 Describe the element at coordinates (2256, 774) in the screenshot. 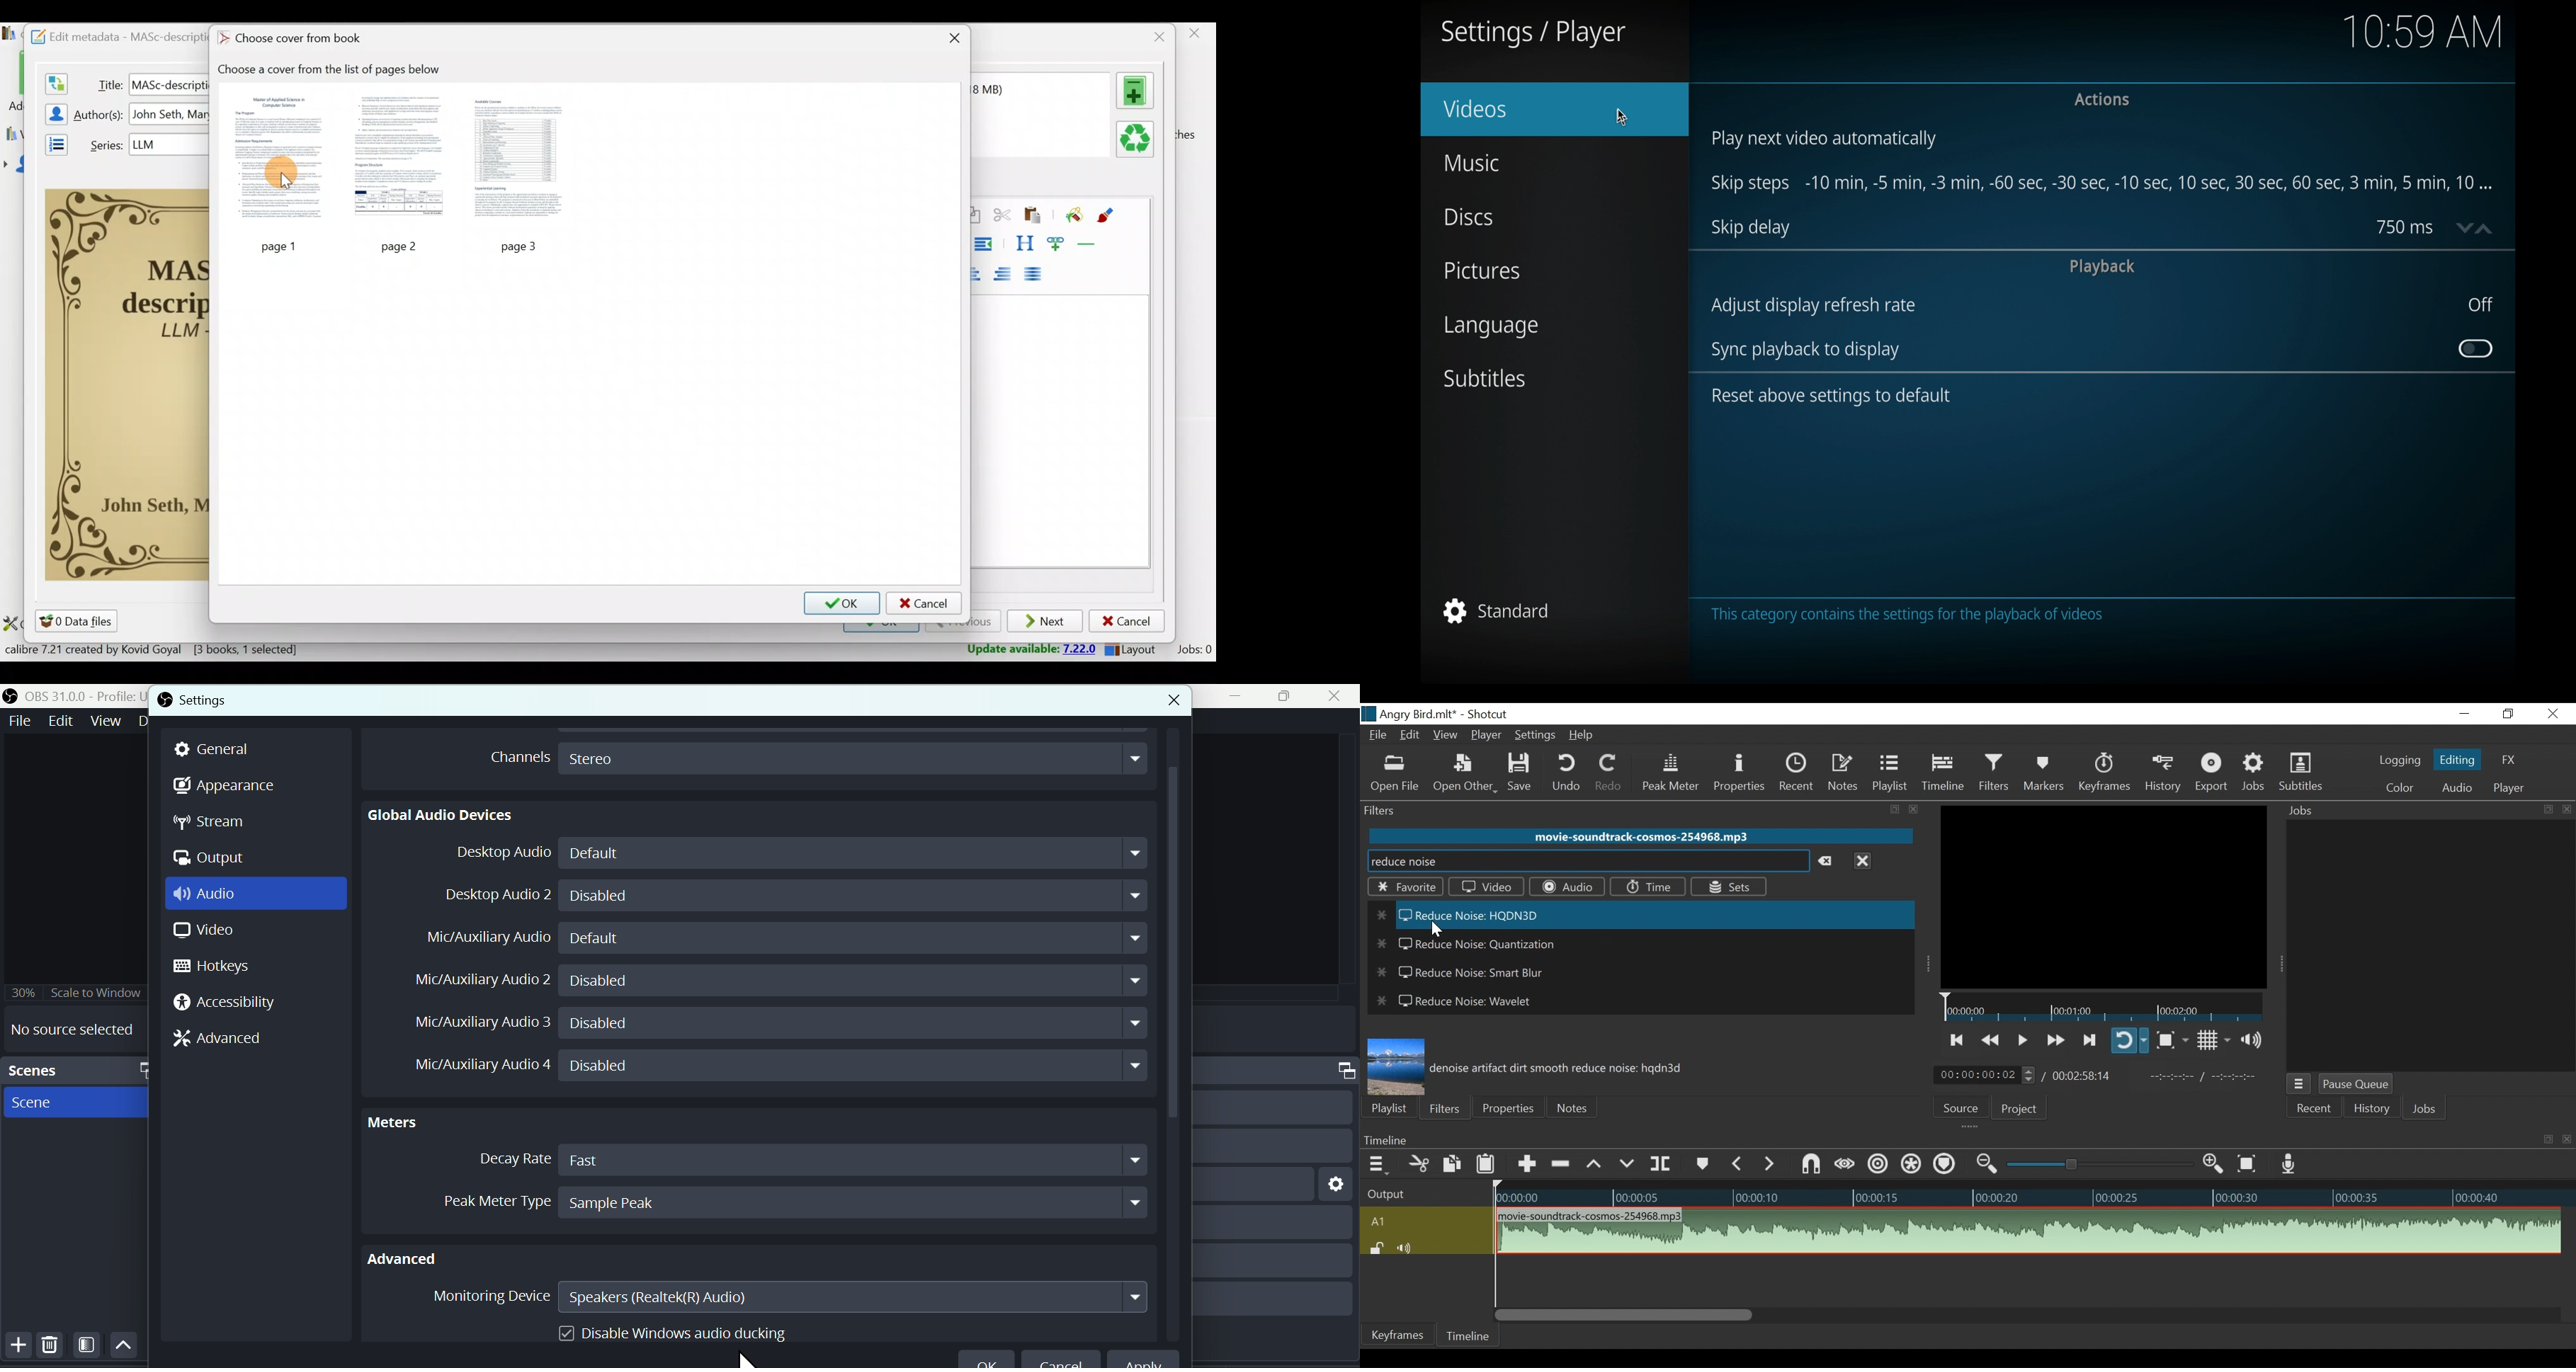

I see `Jobs` at that location.